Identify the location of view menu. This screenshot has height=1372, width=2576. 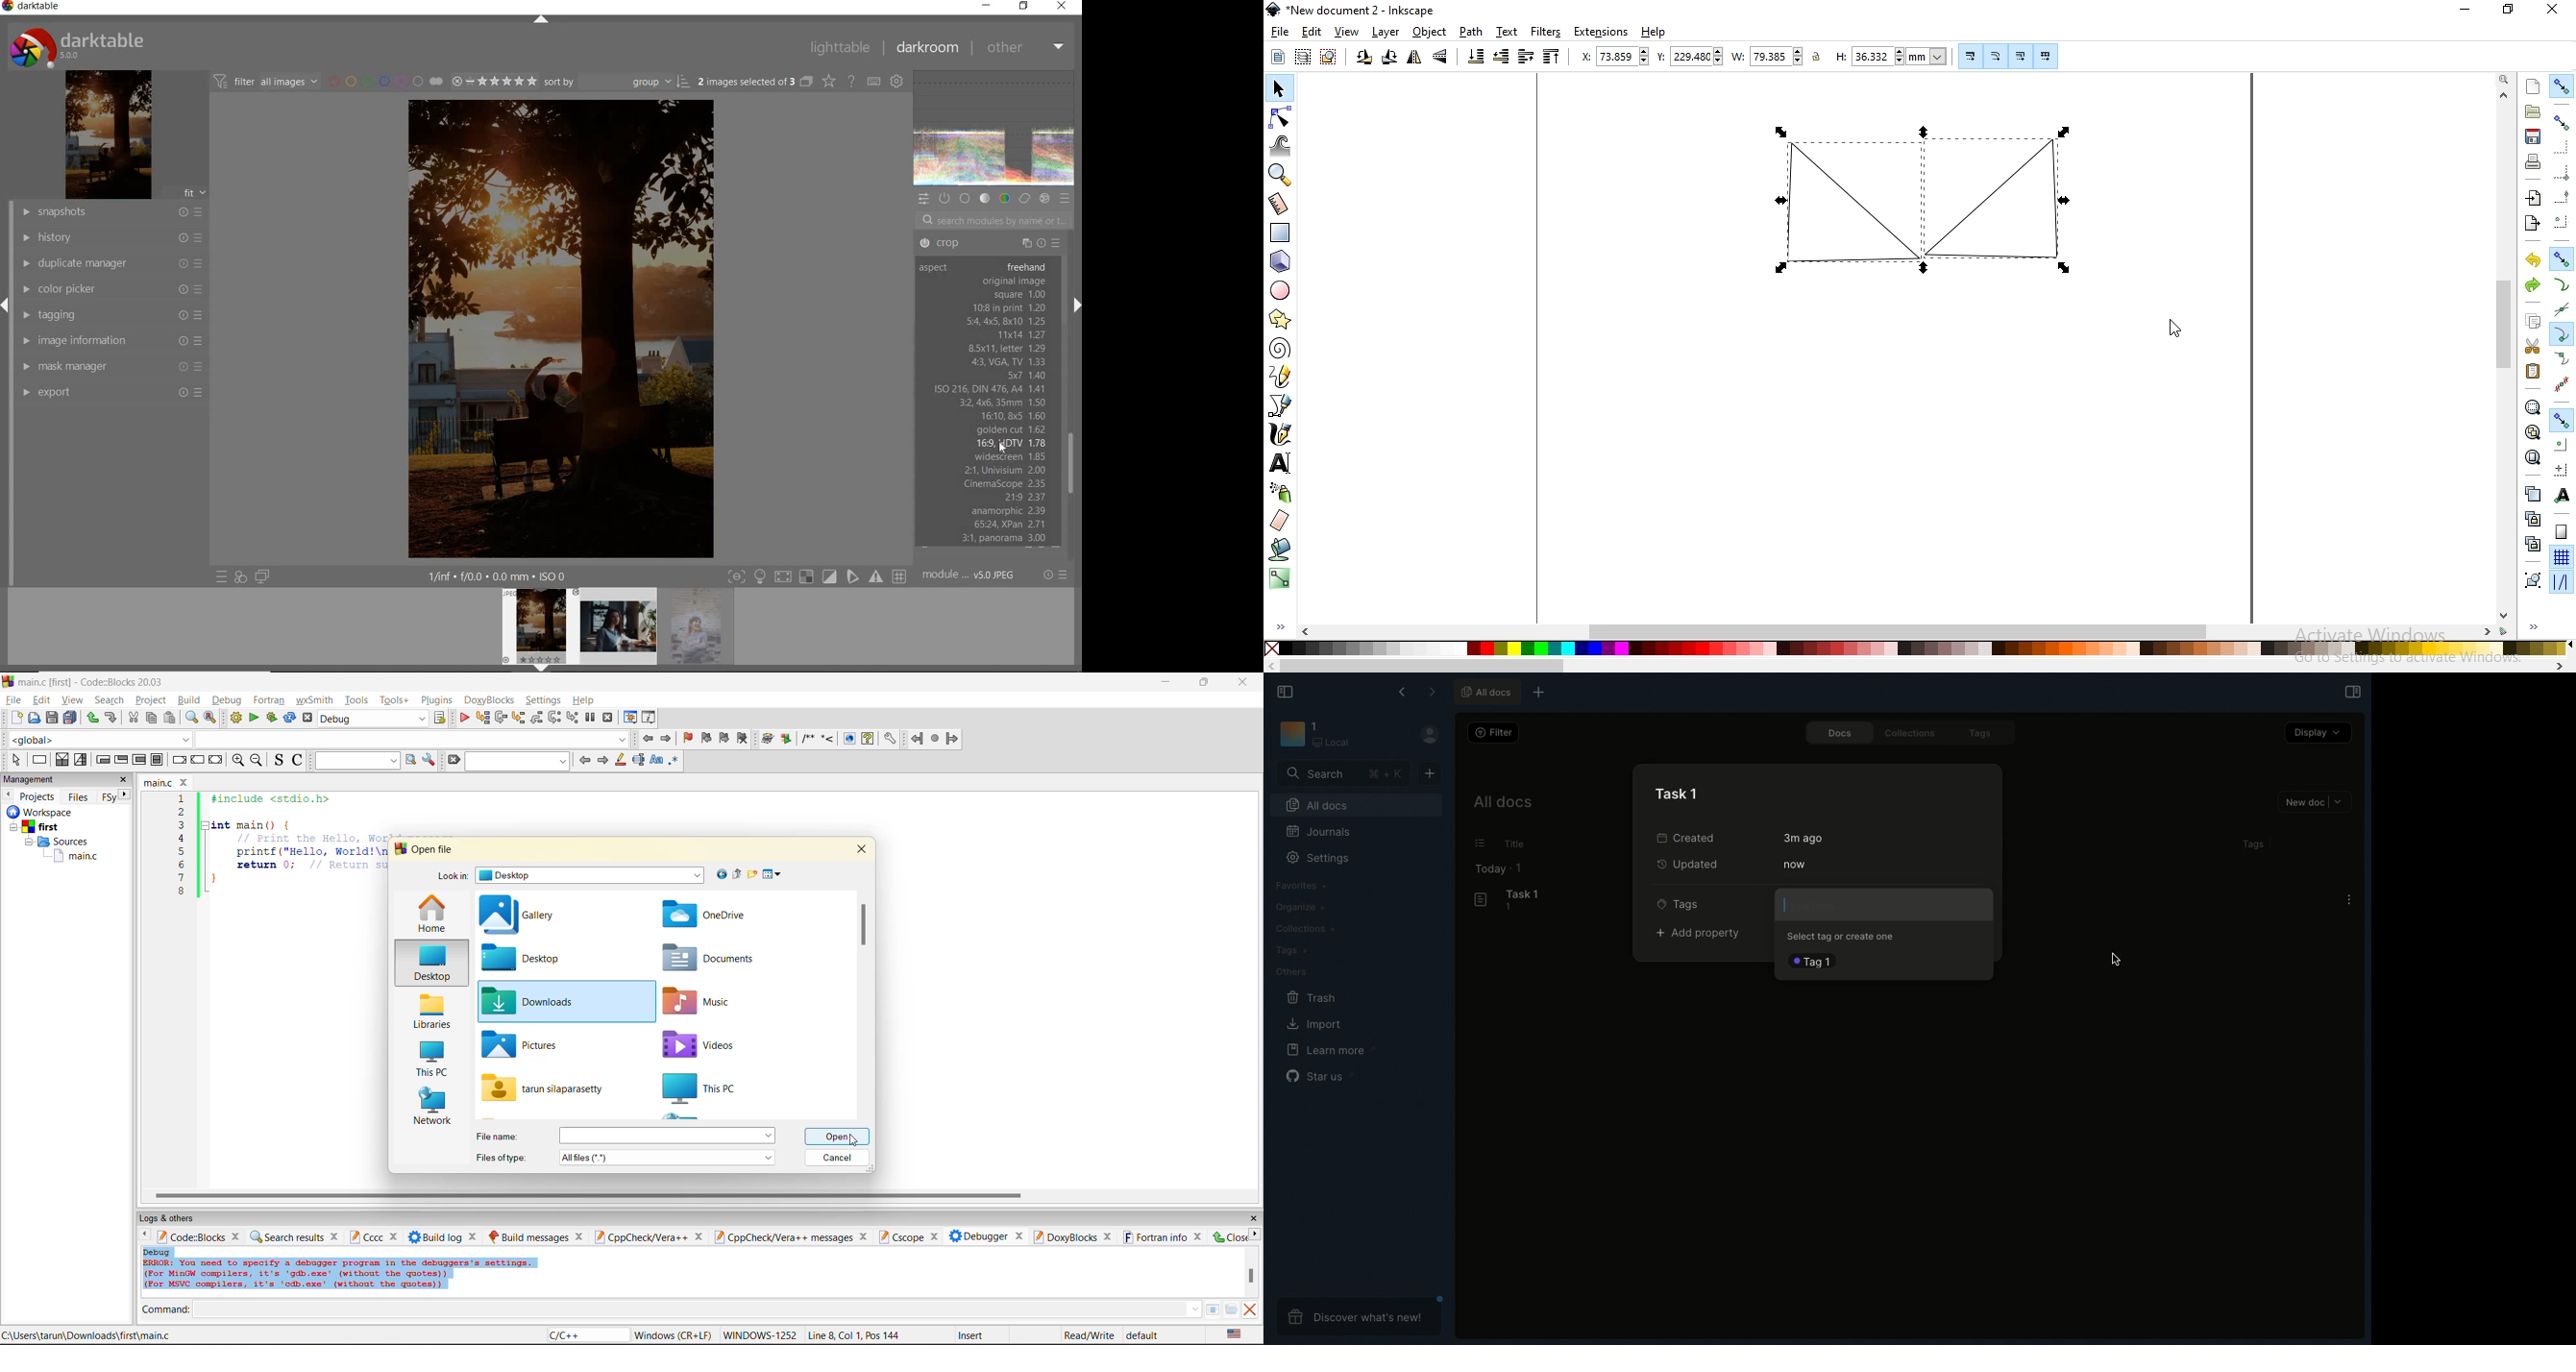
(774, 875).